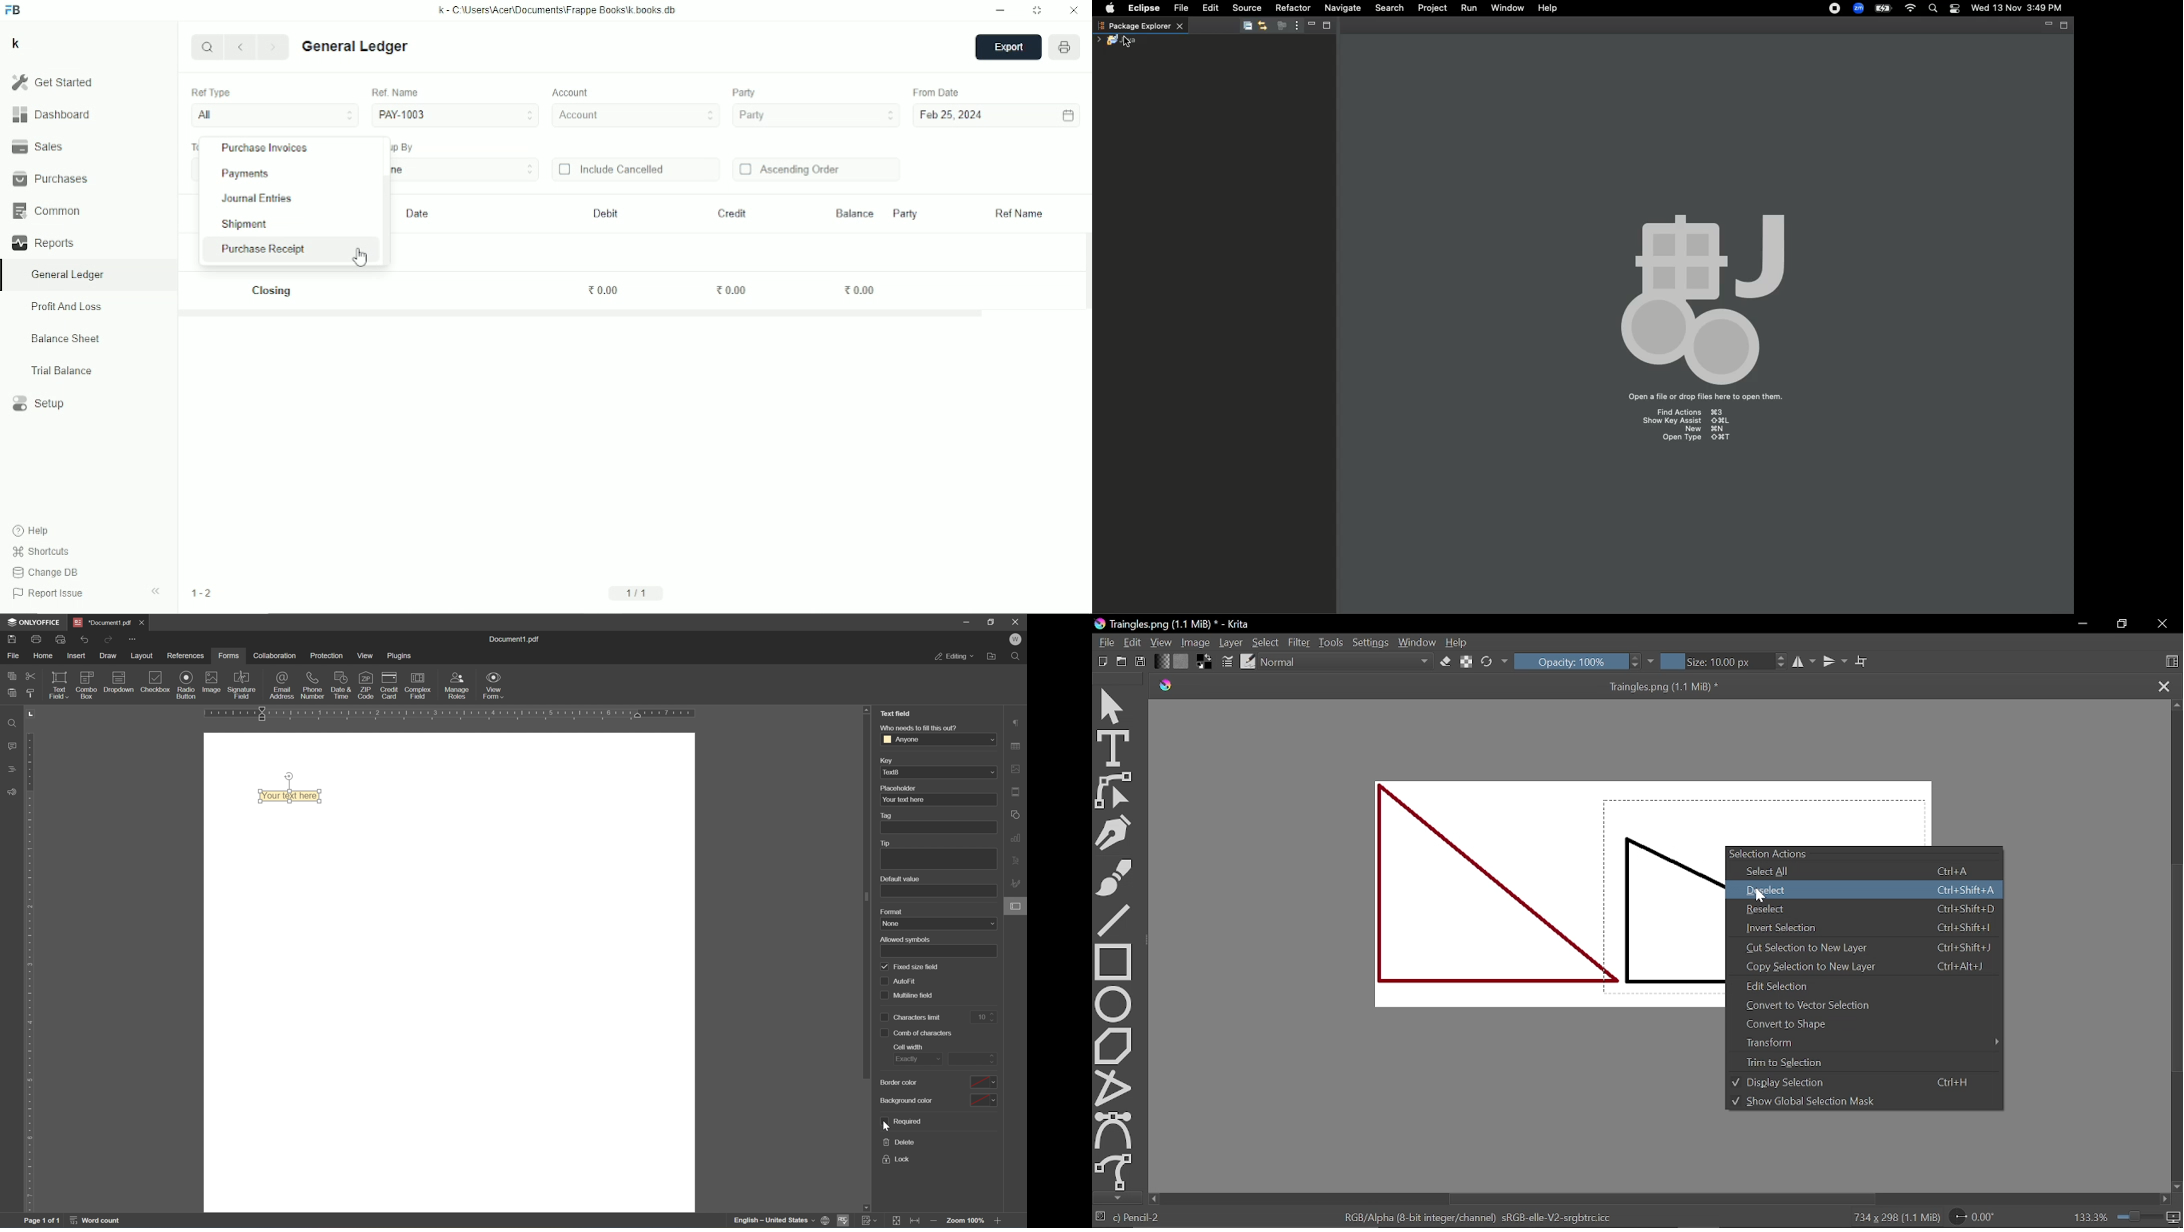  Describe the element at coordinates (202, 593) in the screenshot. I see `1-2` at that location.